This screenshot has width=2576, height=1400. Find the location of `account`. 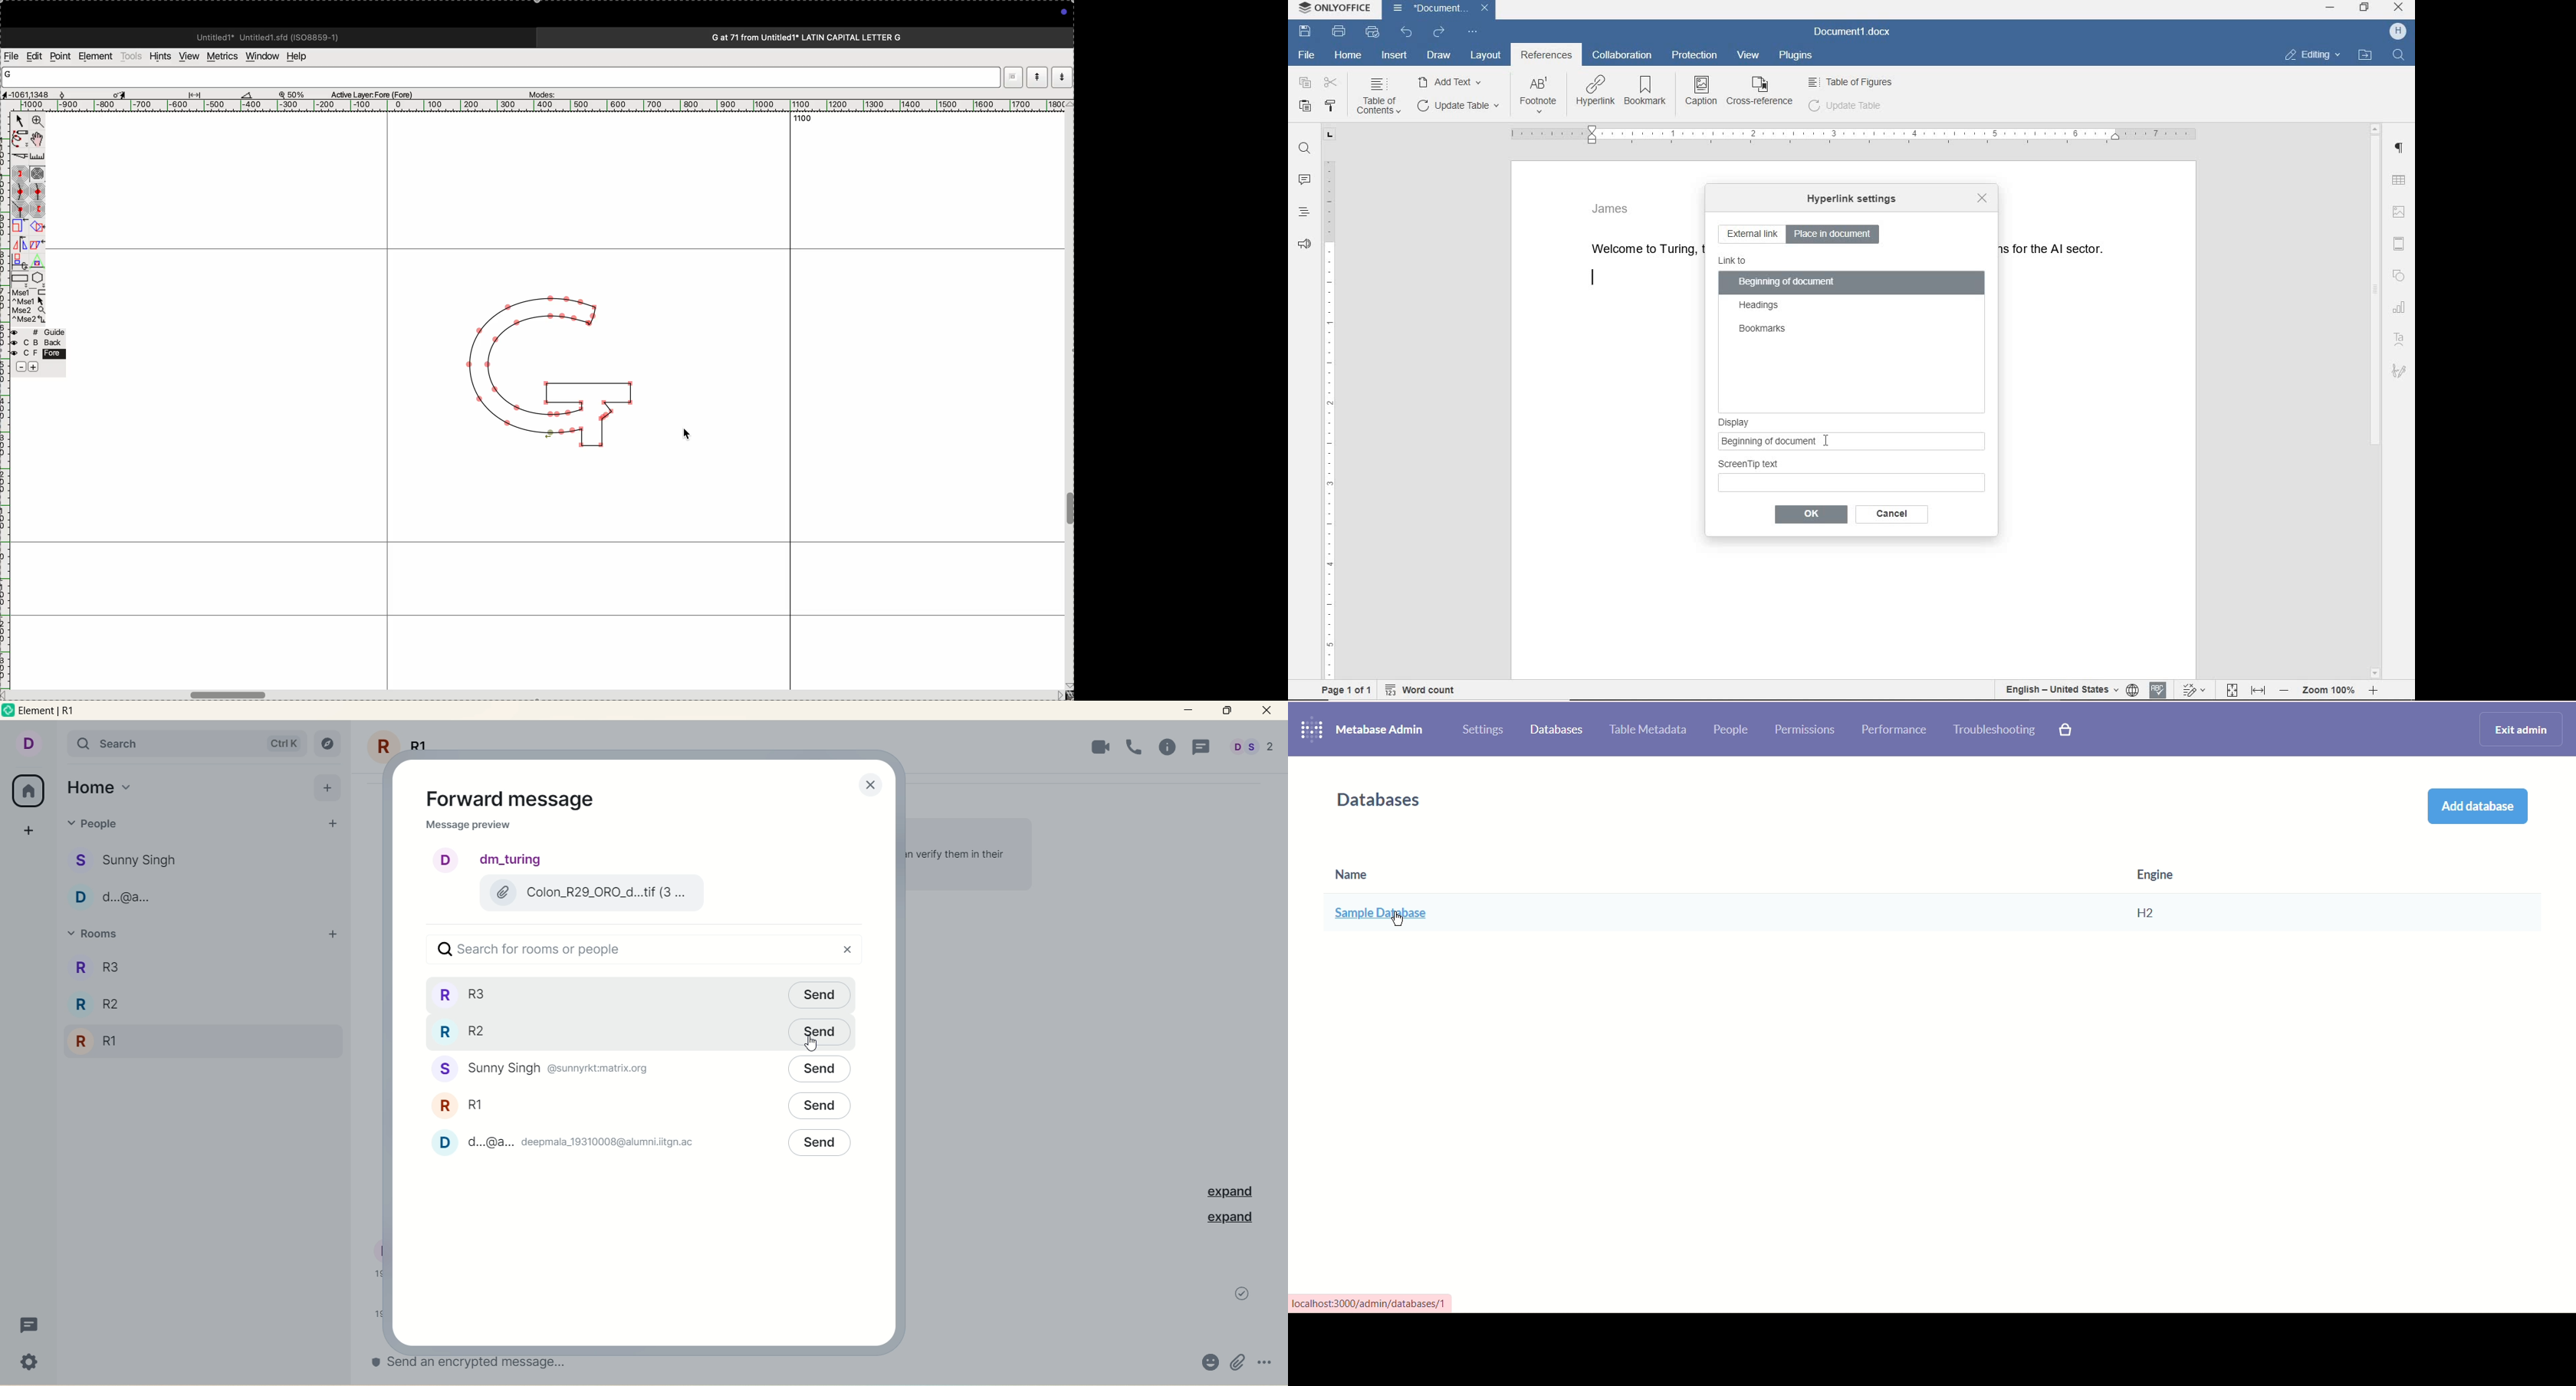

account is located at coordinates (27, 742).